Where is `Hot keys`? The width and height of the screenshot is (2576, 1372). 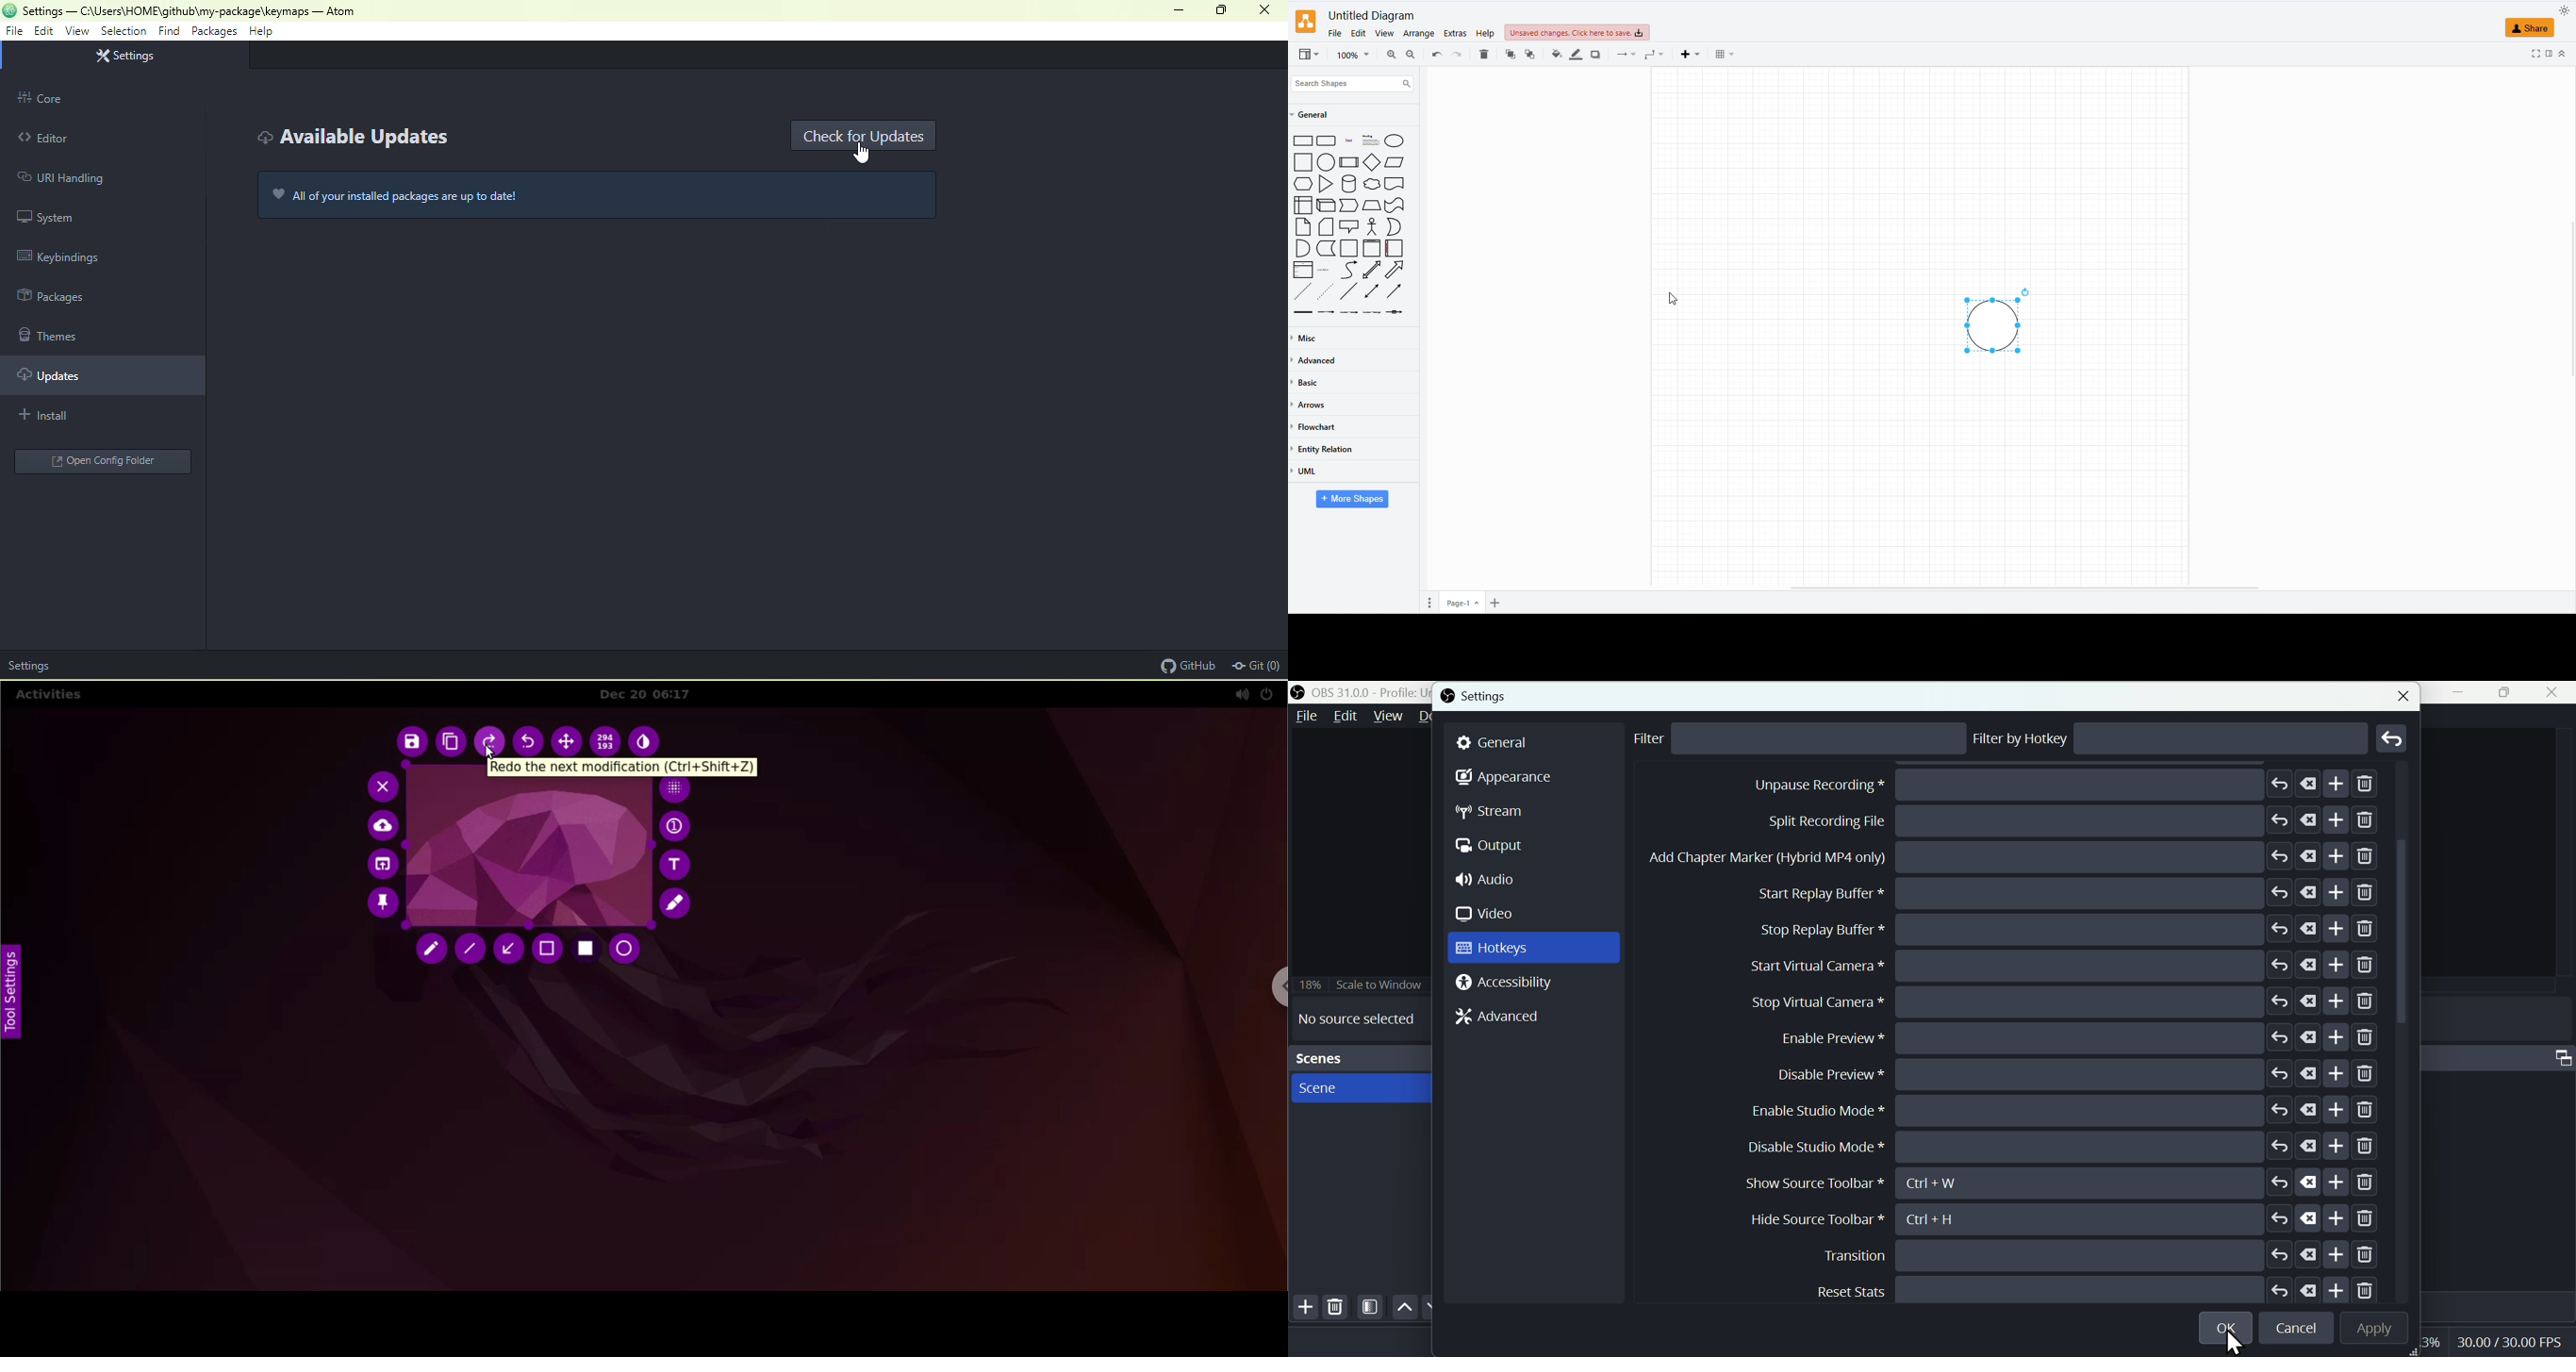 Hot keys is located at coordinates (1534, 948).